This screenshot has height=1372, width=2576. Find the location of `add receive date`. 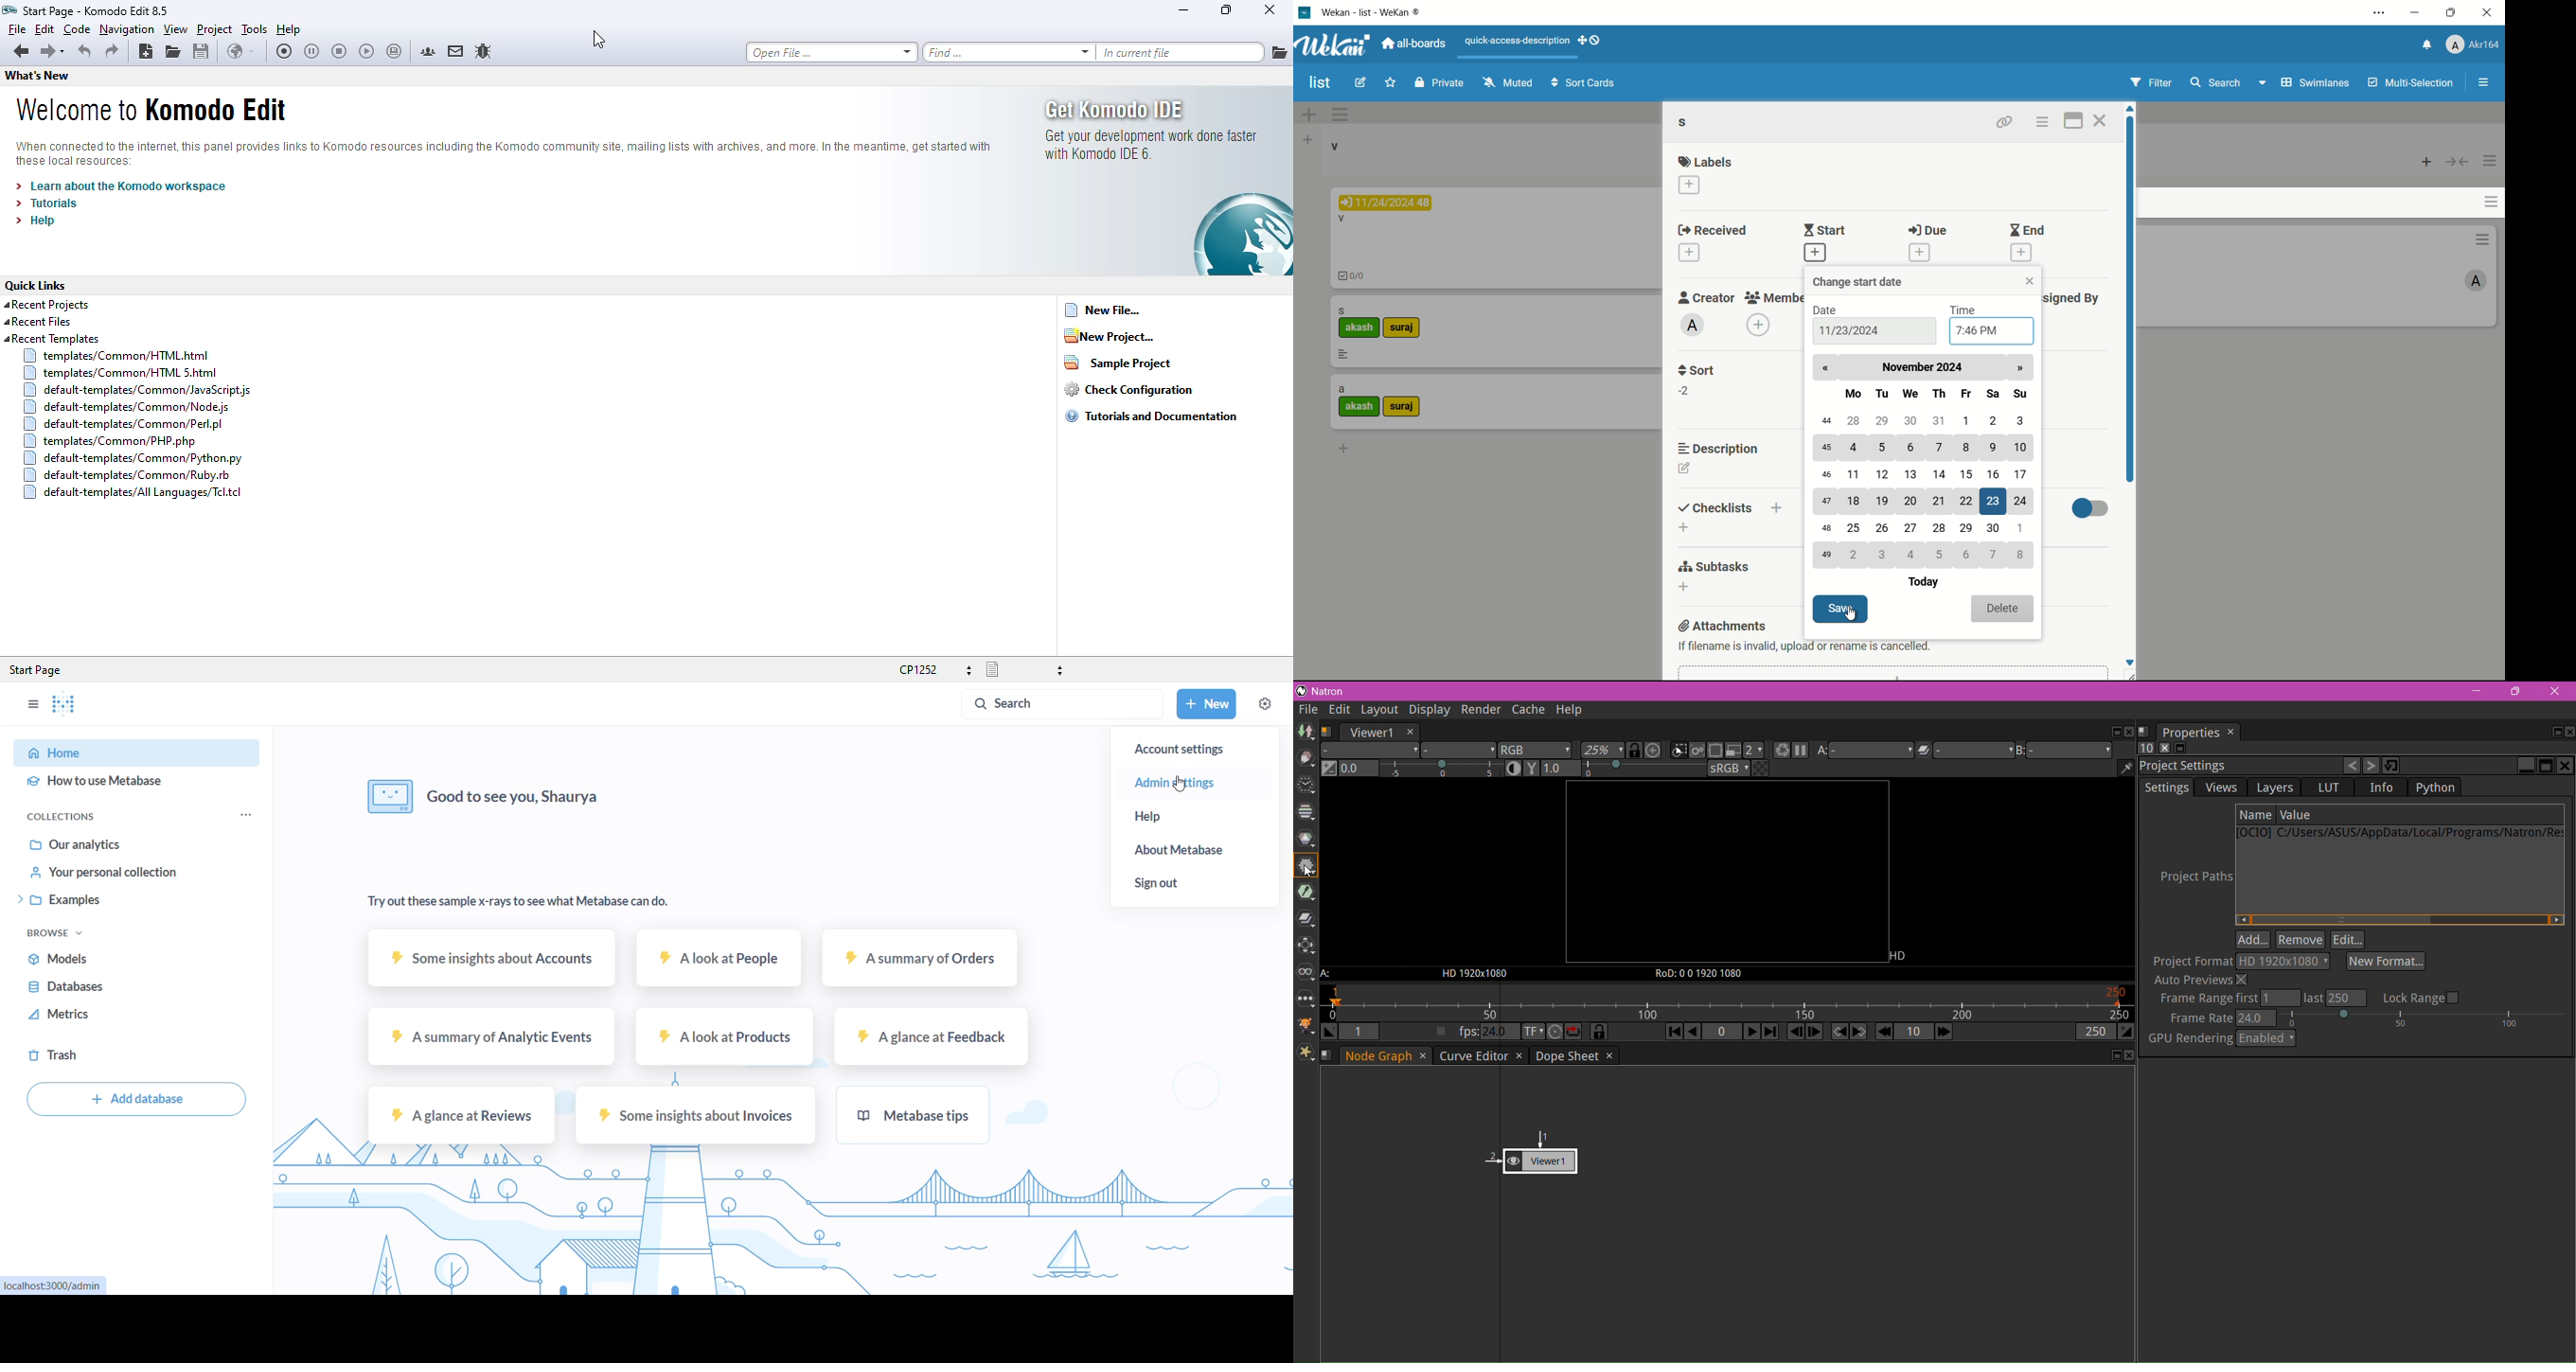

add receive date is located at coordinates (1689, 252).